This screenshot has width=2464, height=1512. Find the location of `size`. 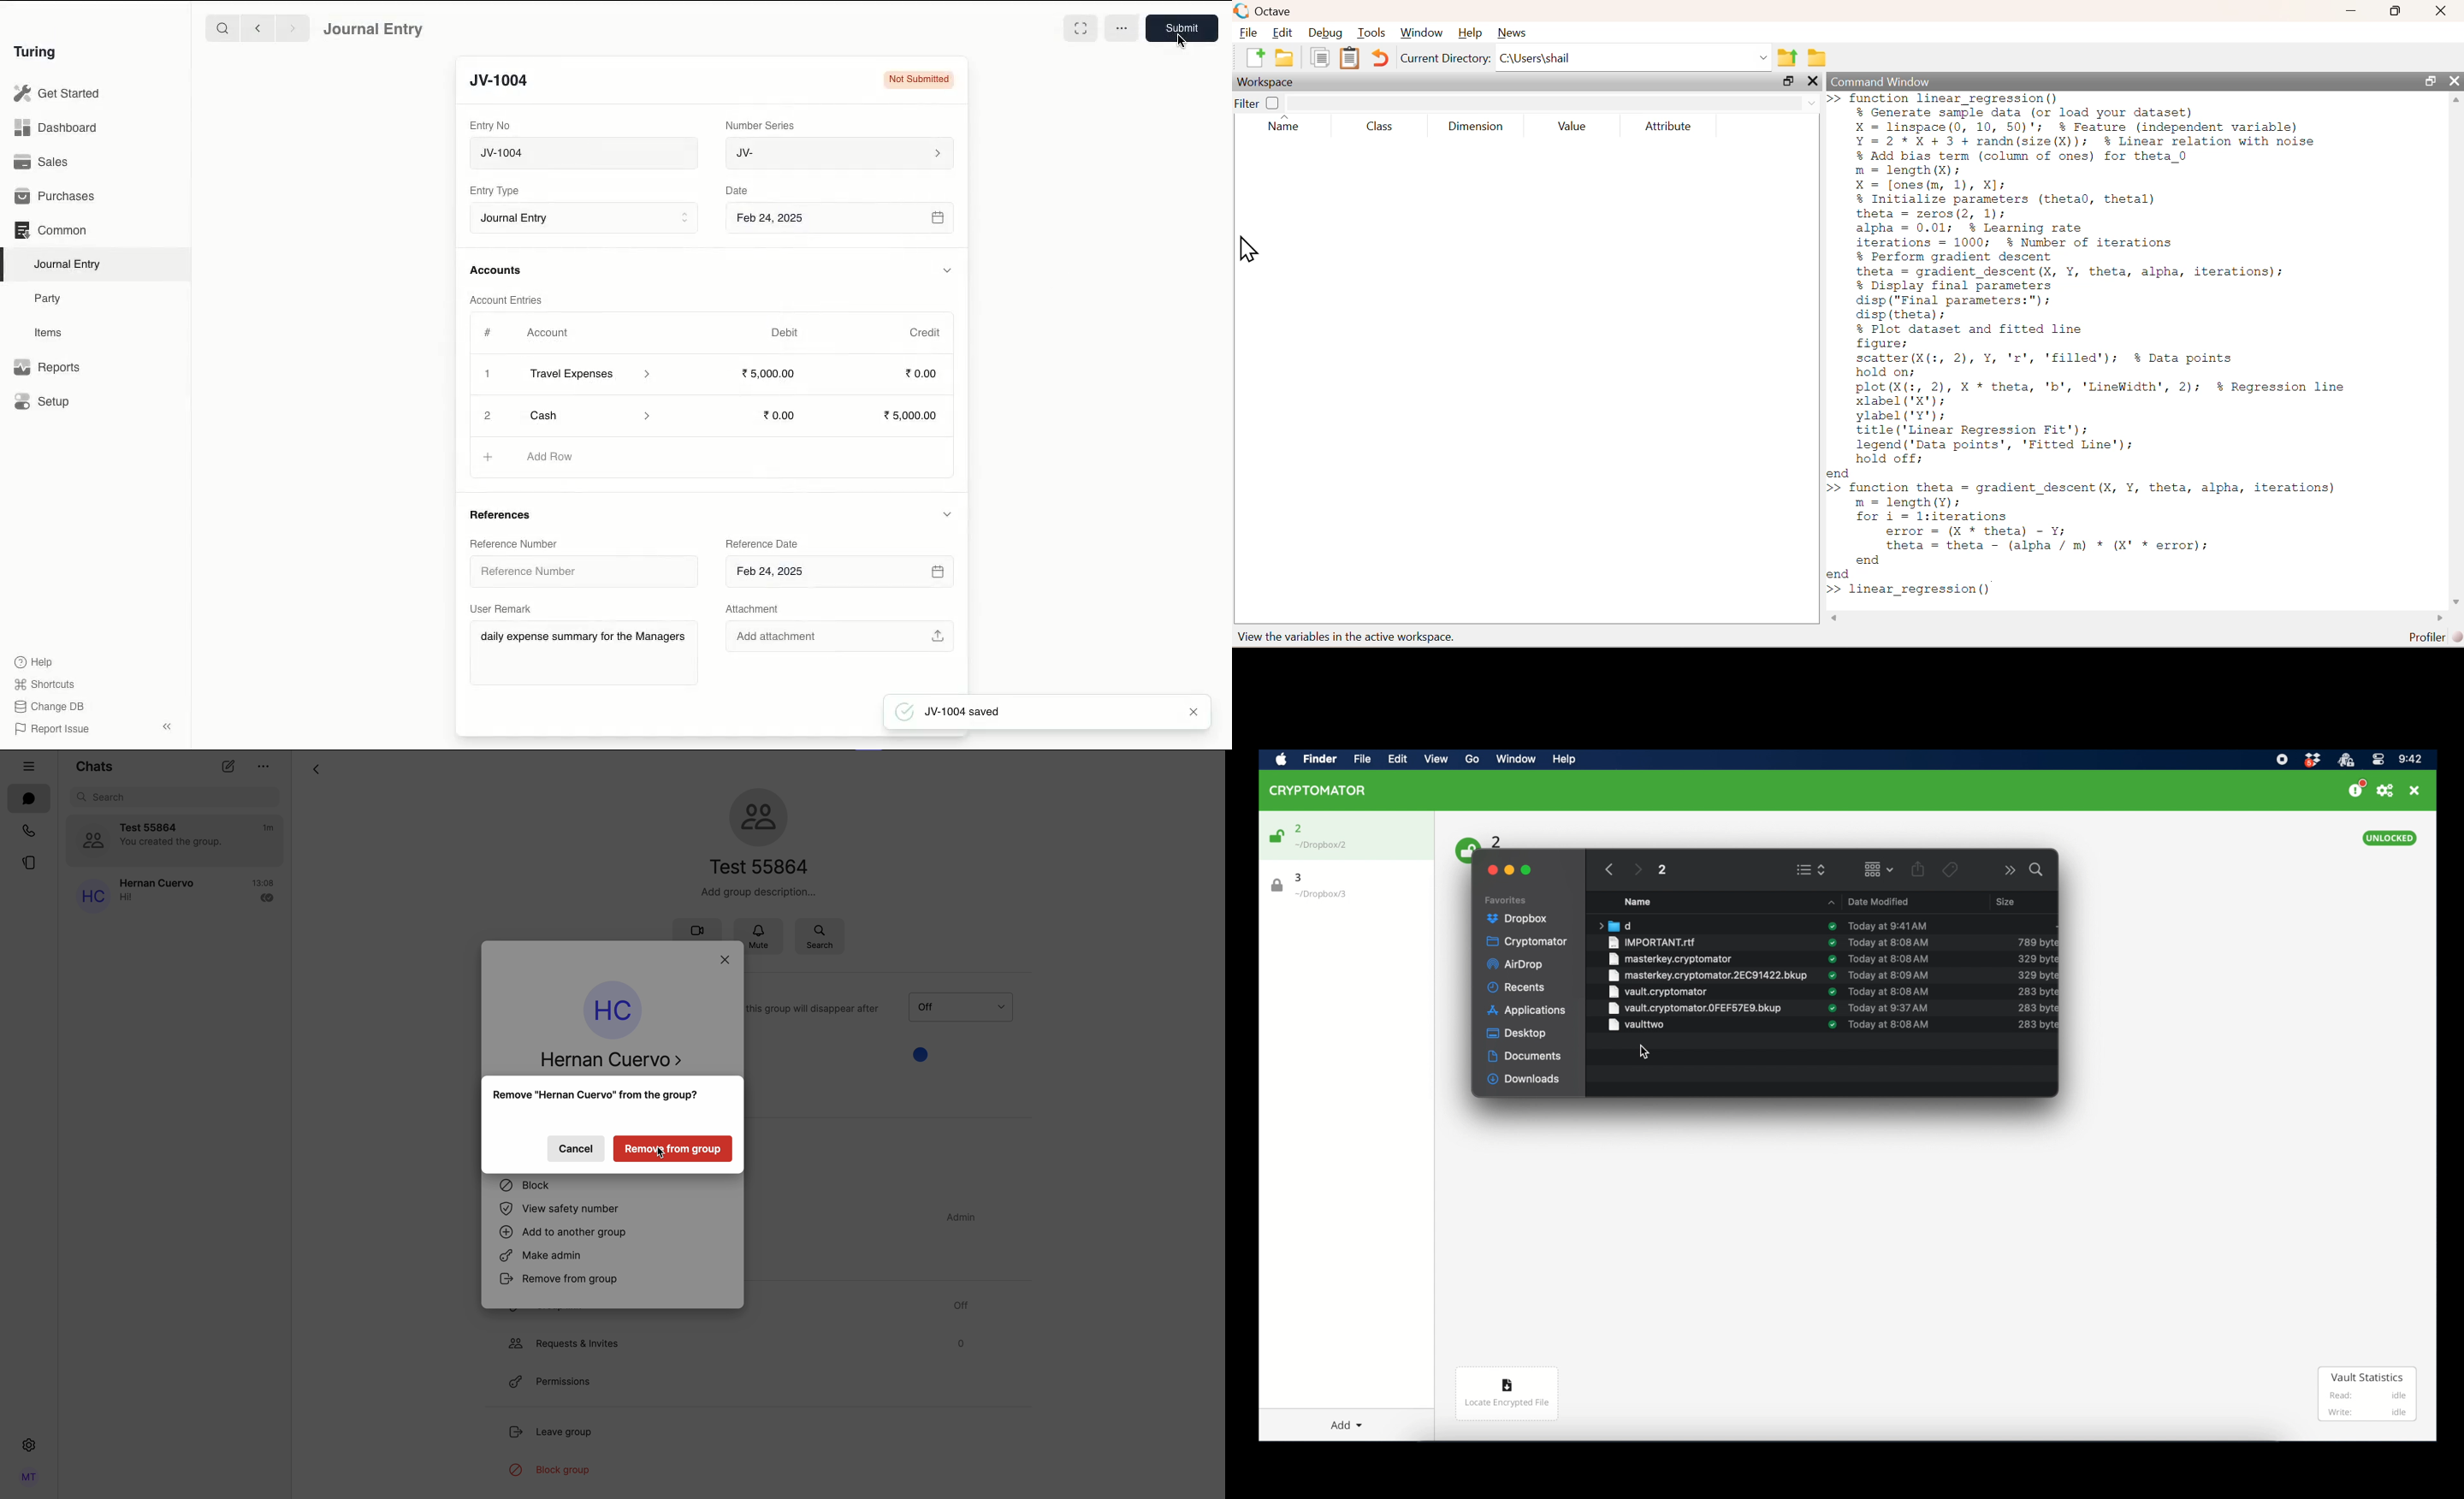

size is located at coordinates (2037, 959).